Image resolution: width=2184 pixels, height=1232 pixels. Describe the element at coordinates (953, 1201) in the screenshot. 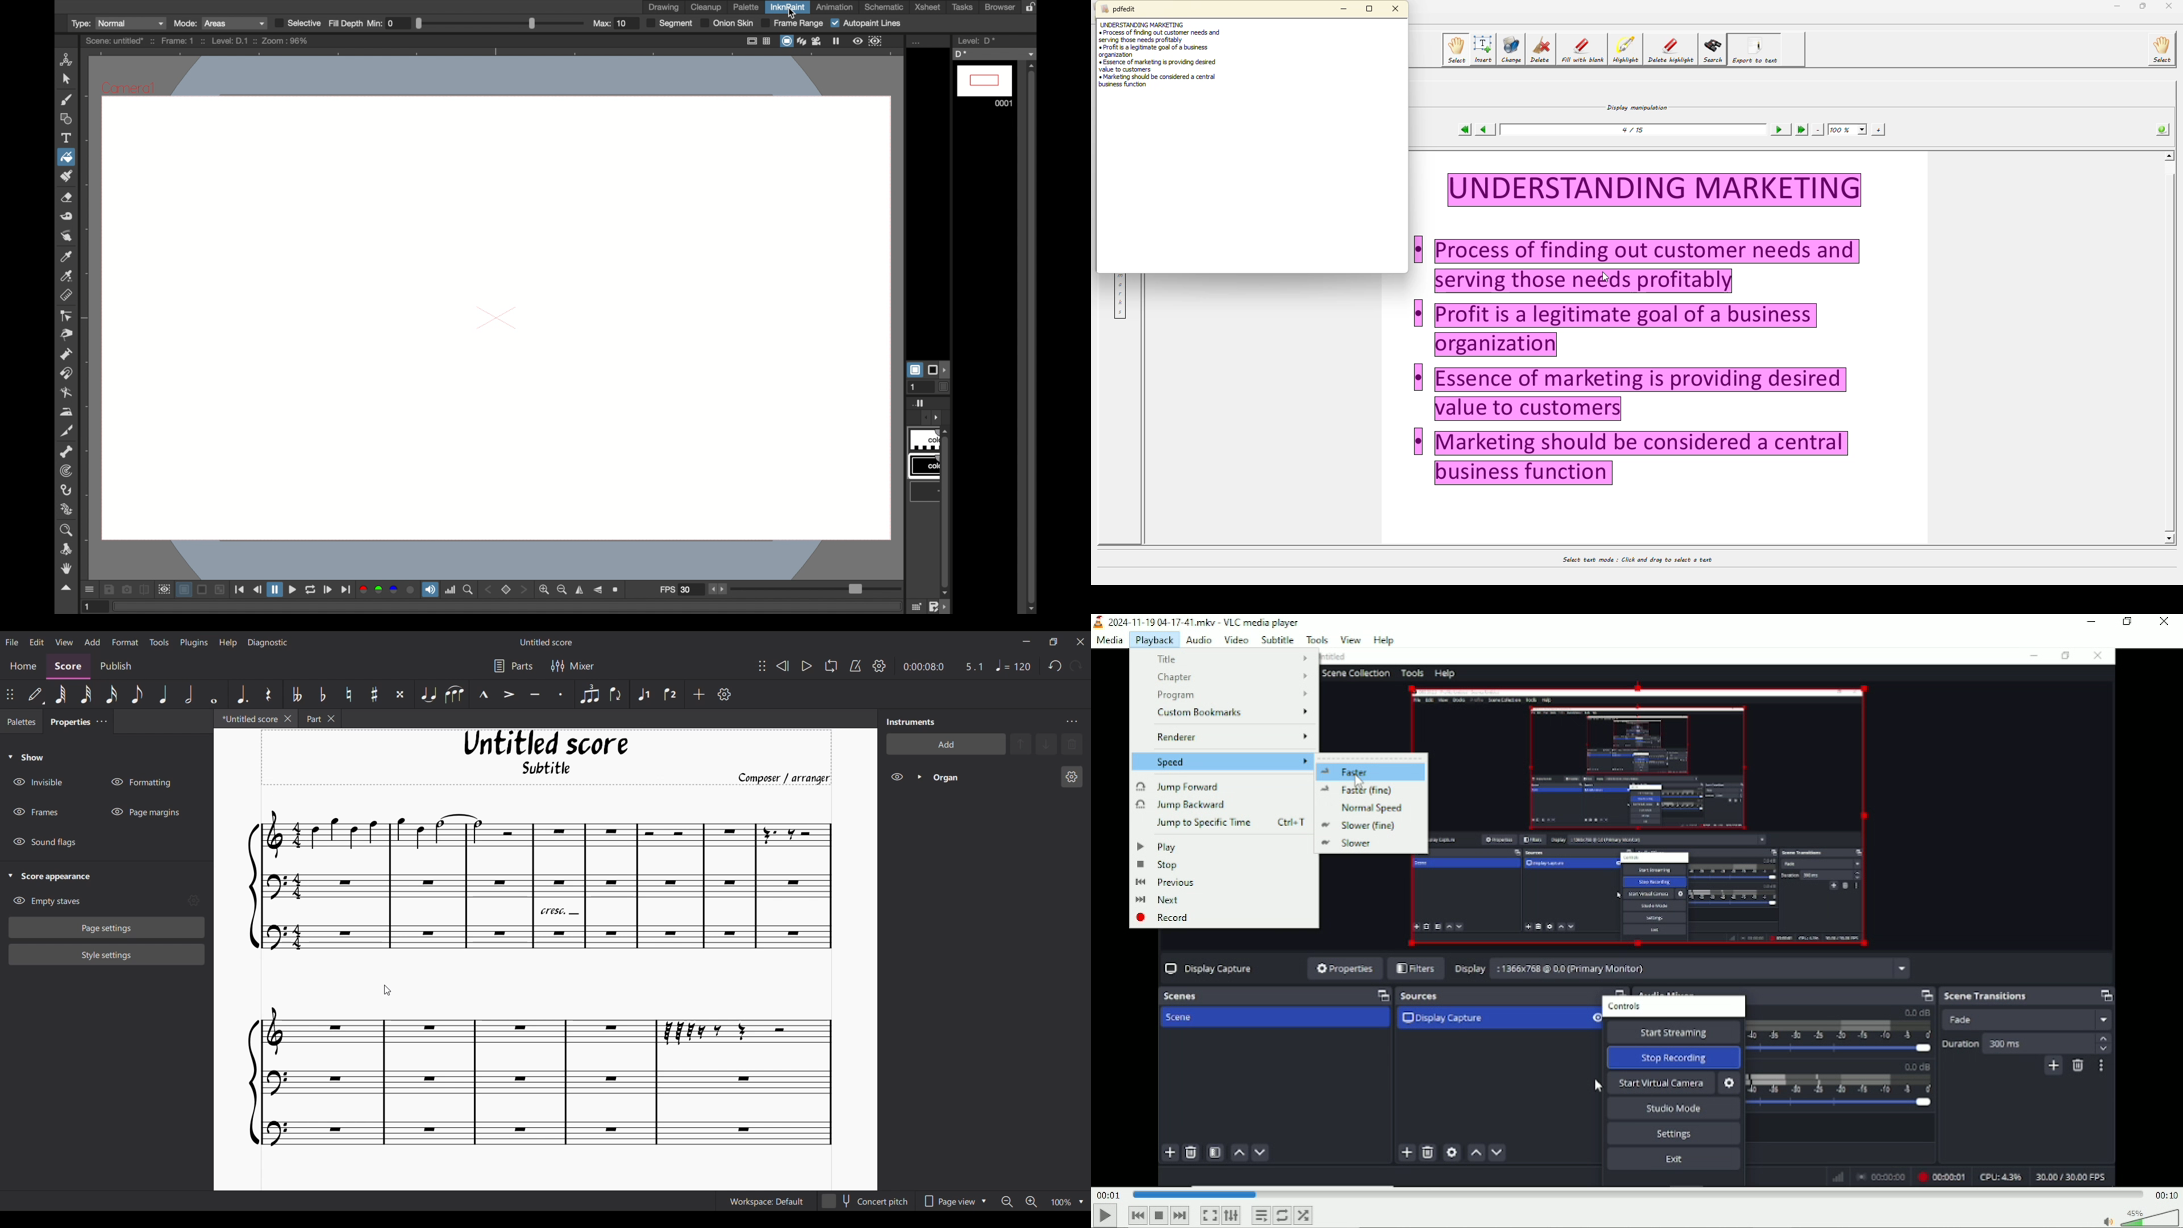

I see `Page view options` at that location.